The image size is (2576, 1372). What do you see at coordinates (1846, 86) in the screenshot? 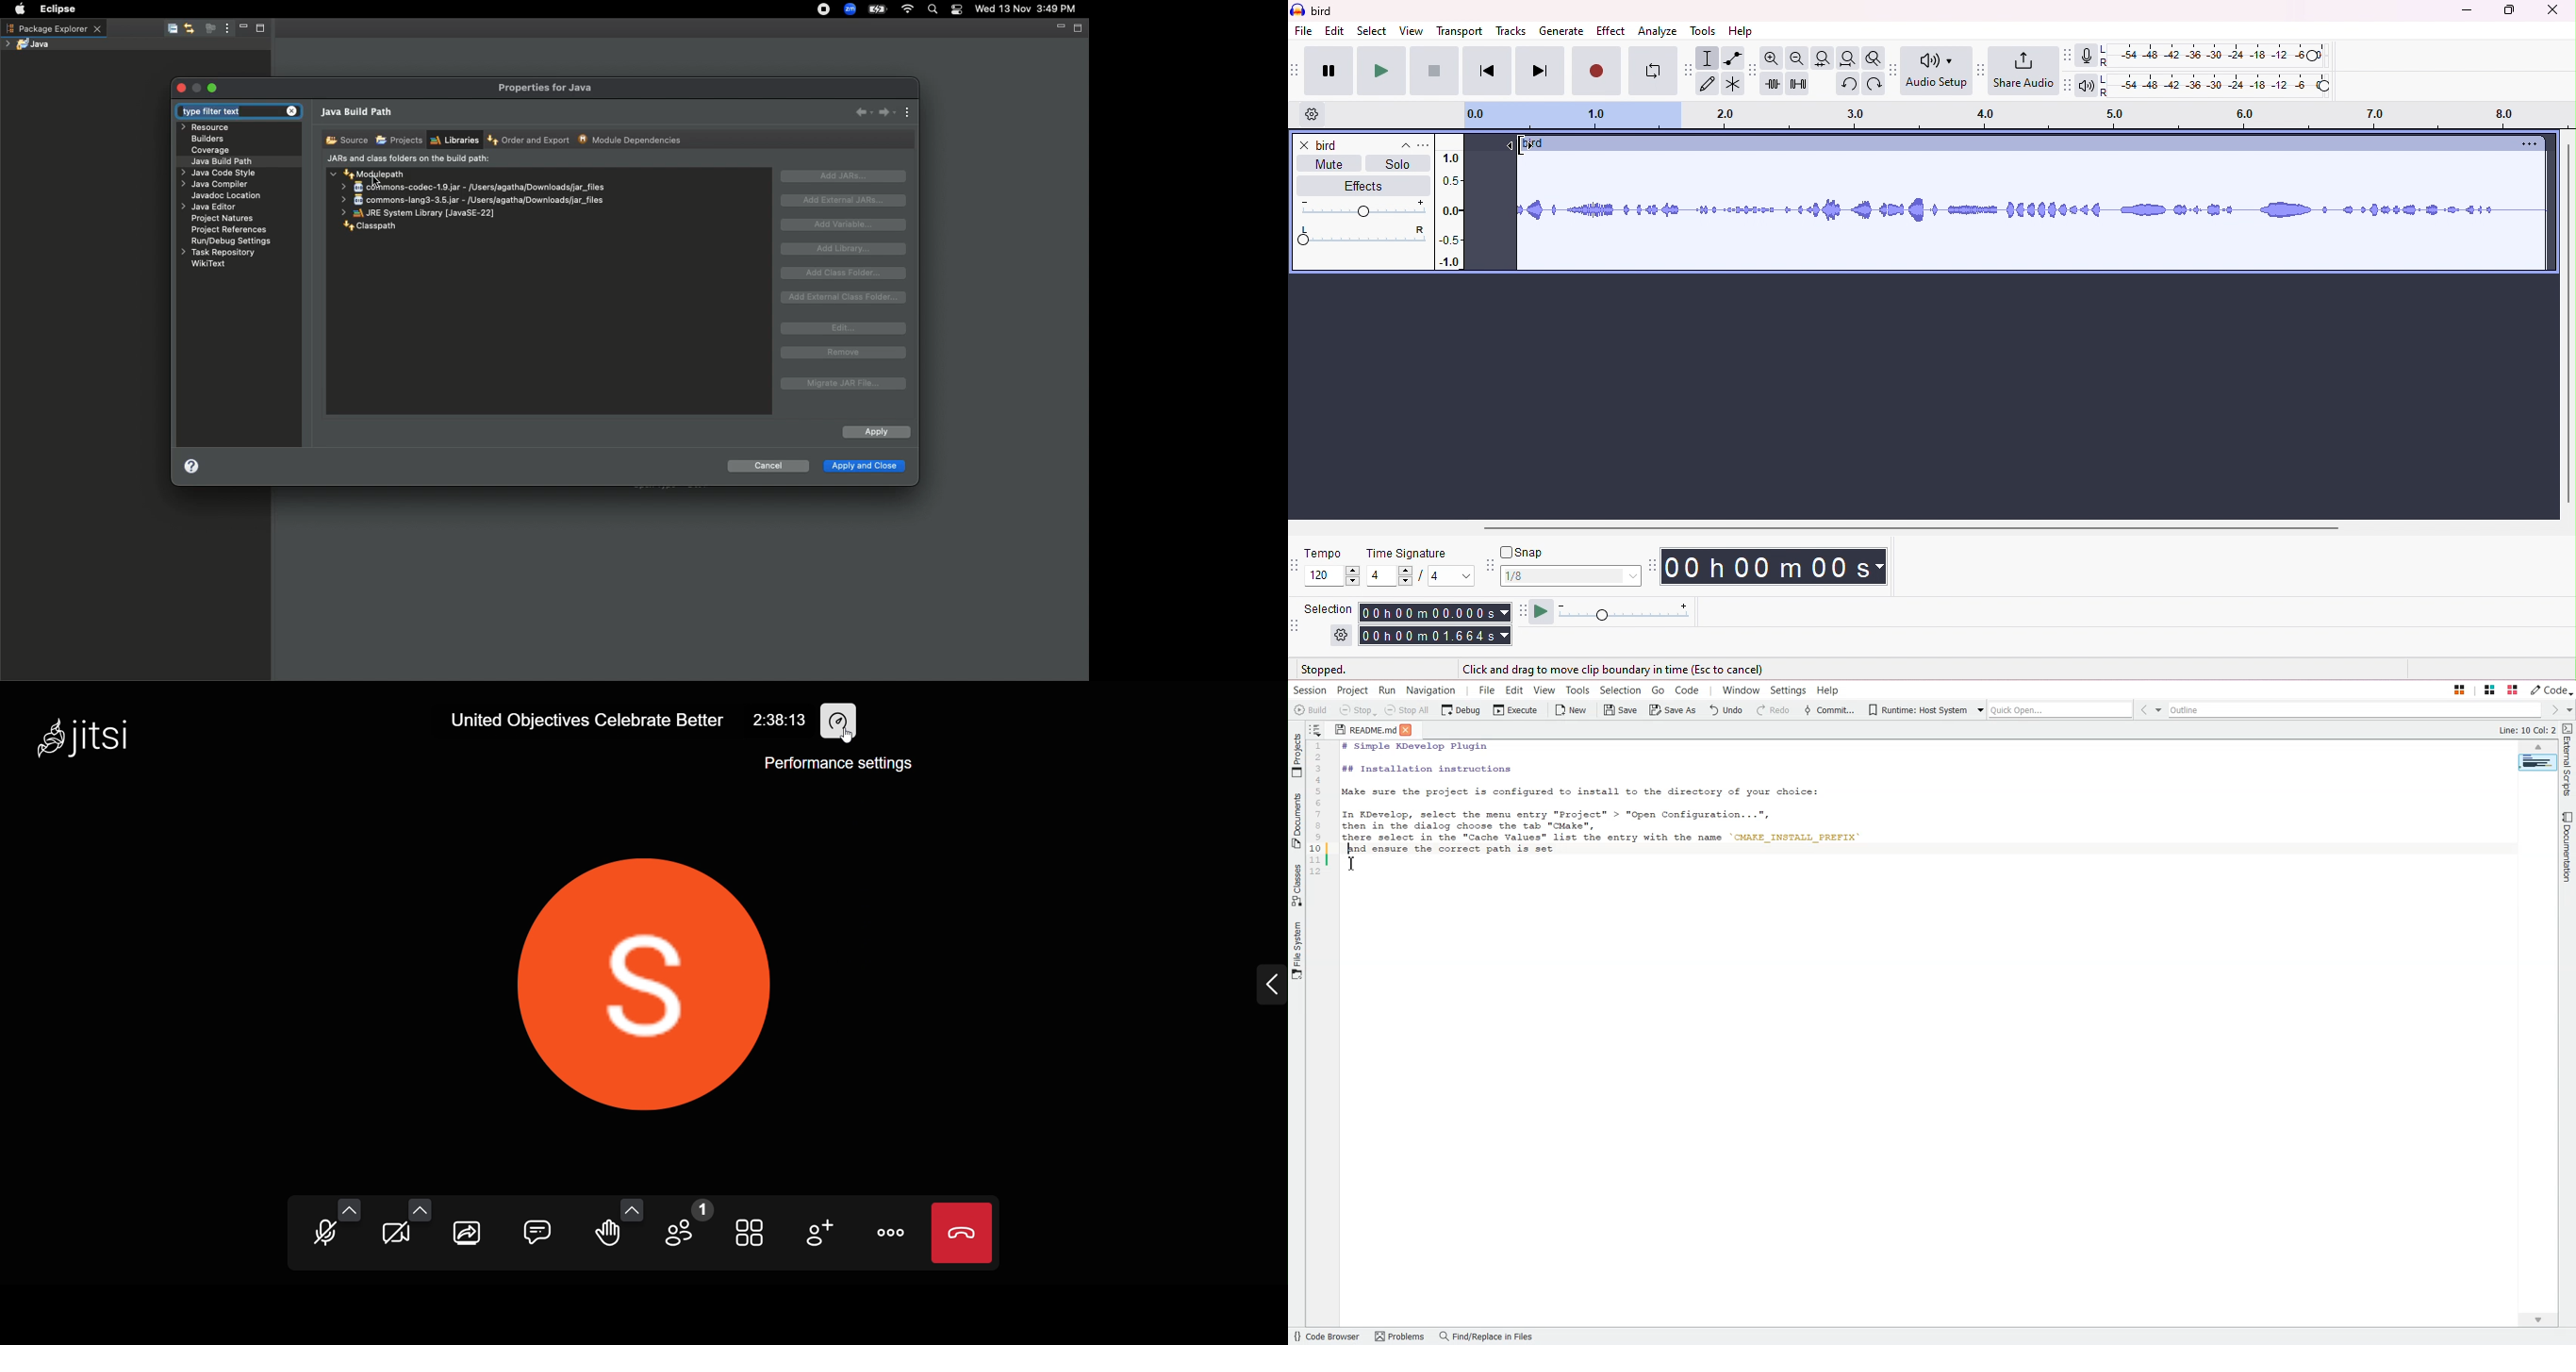
I see `undo` at bounding box center [1846, 86].